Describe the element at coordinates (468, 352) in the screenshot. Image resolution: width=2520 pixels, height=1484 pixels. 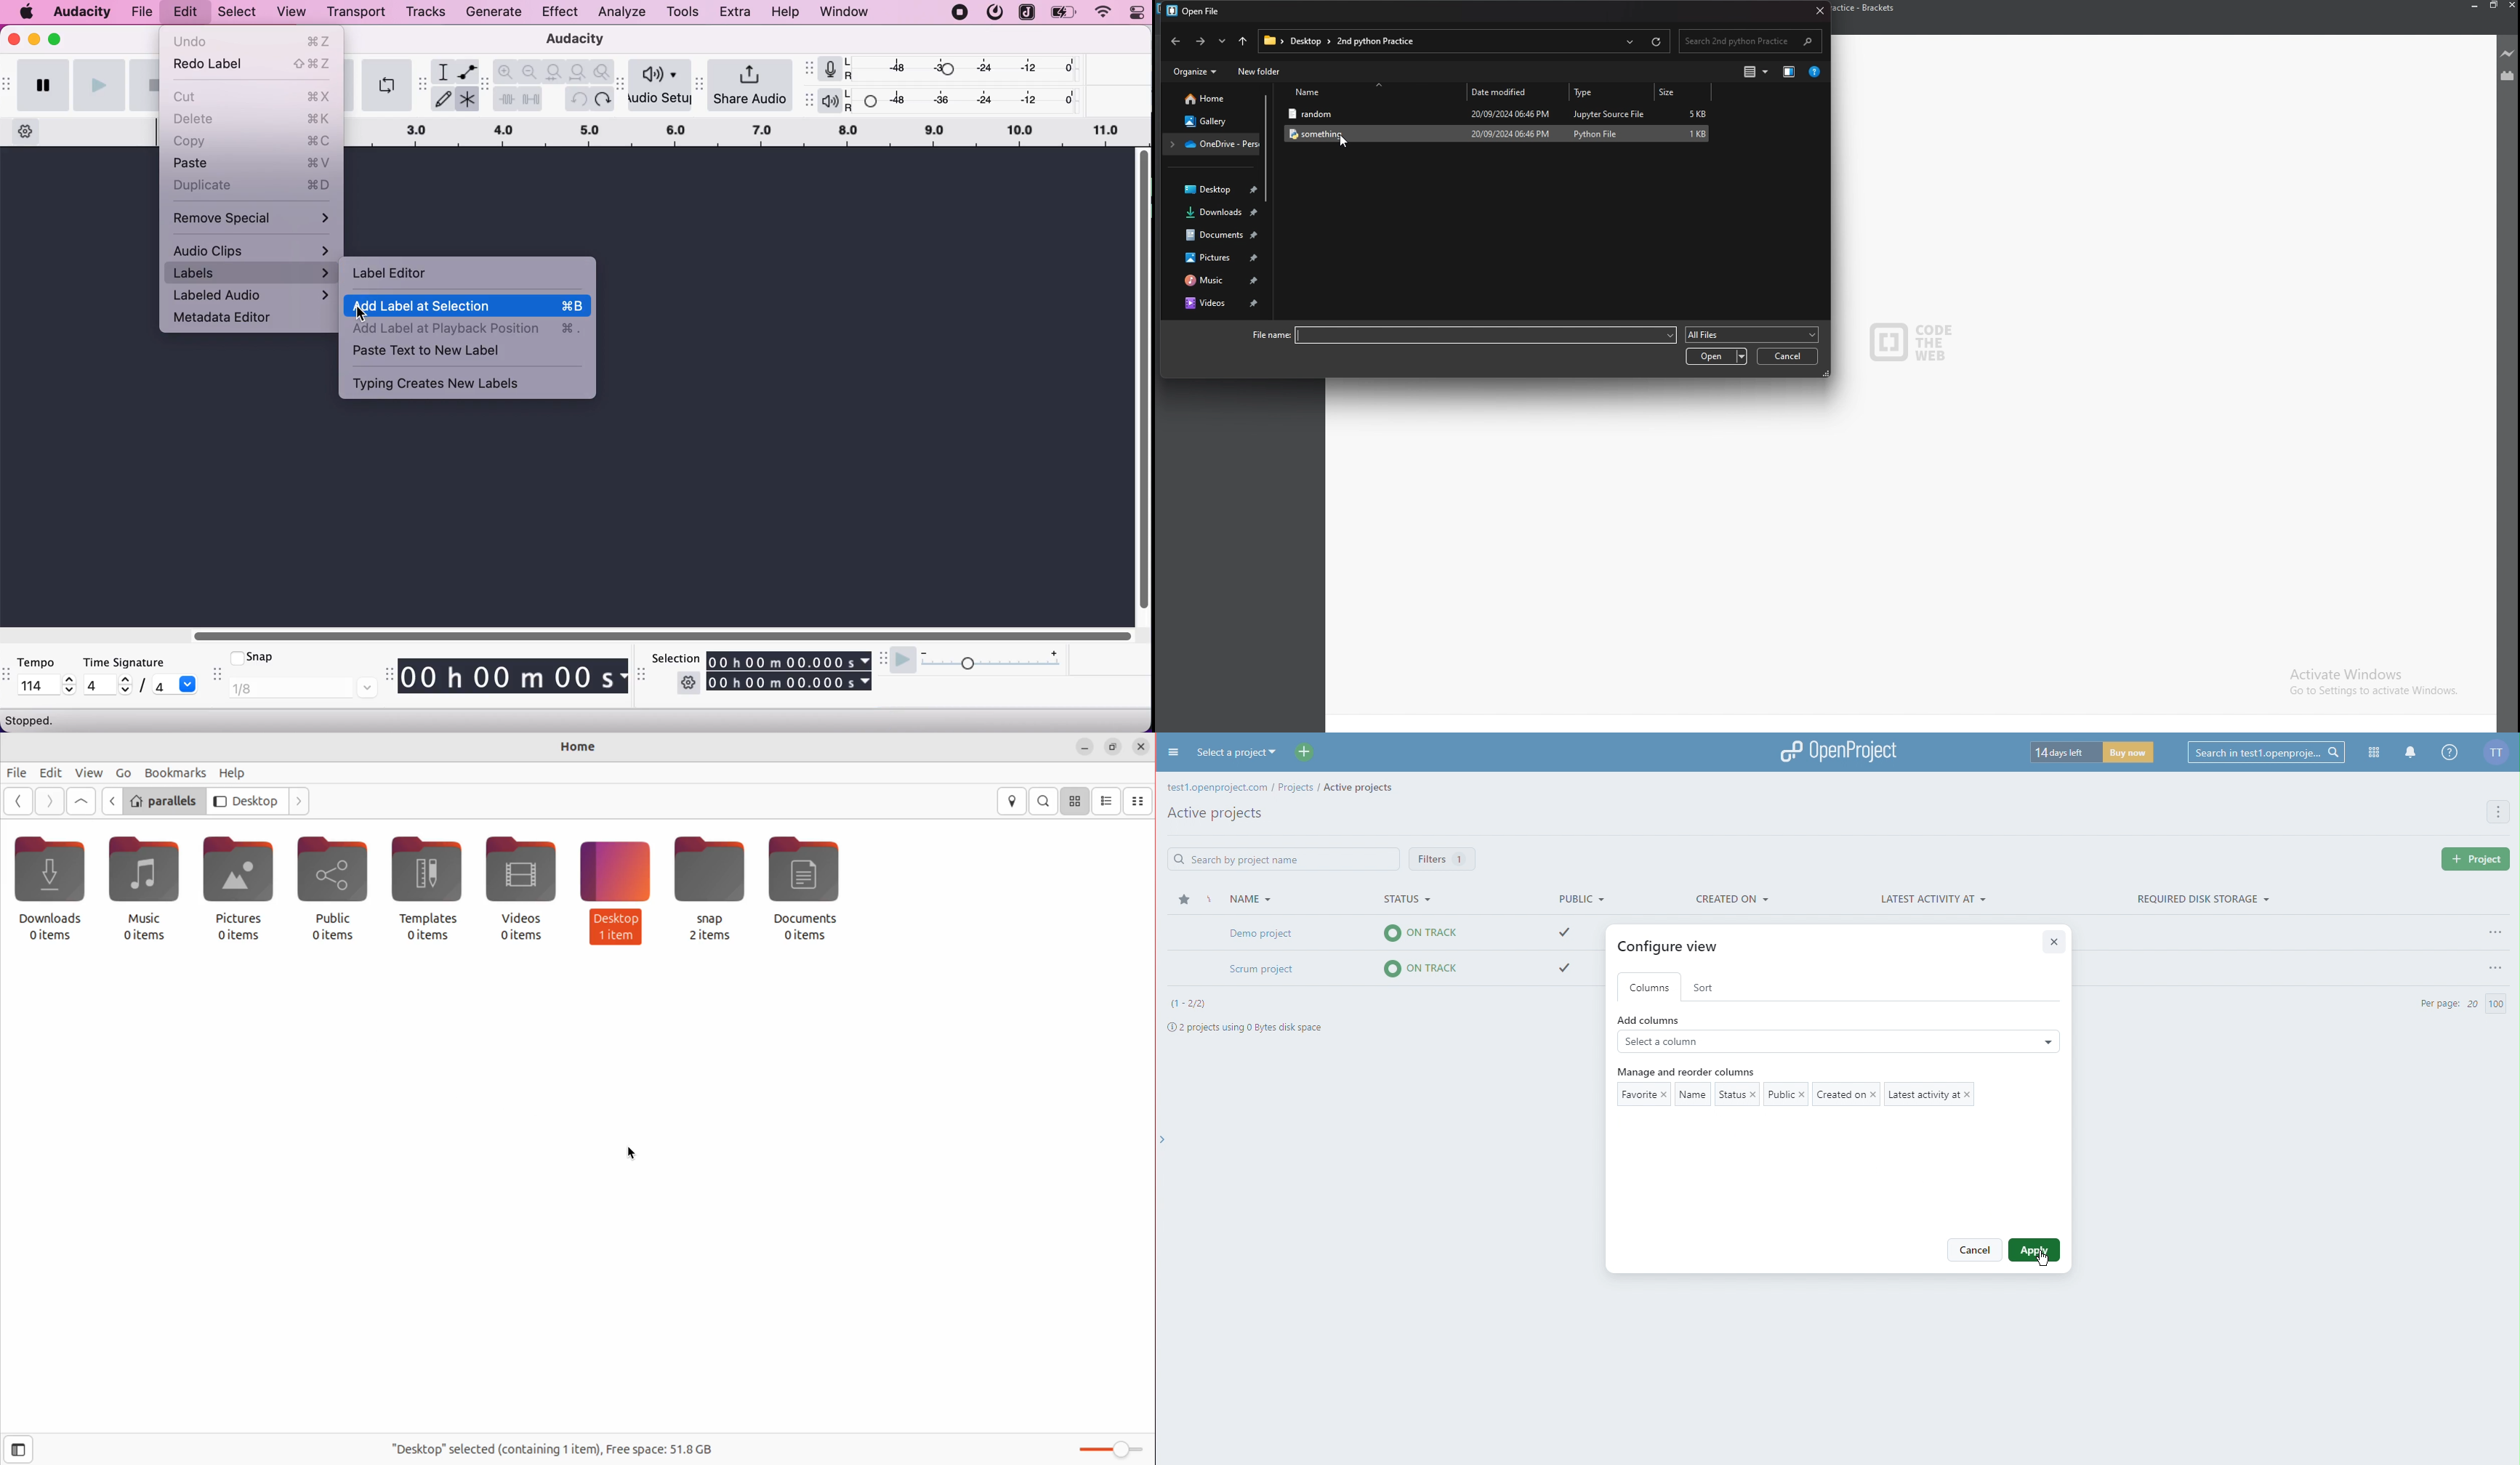
I see `paste text to new label` at that location.